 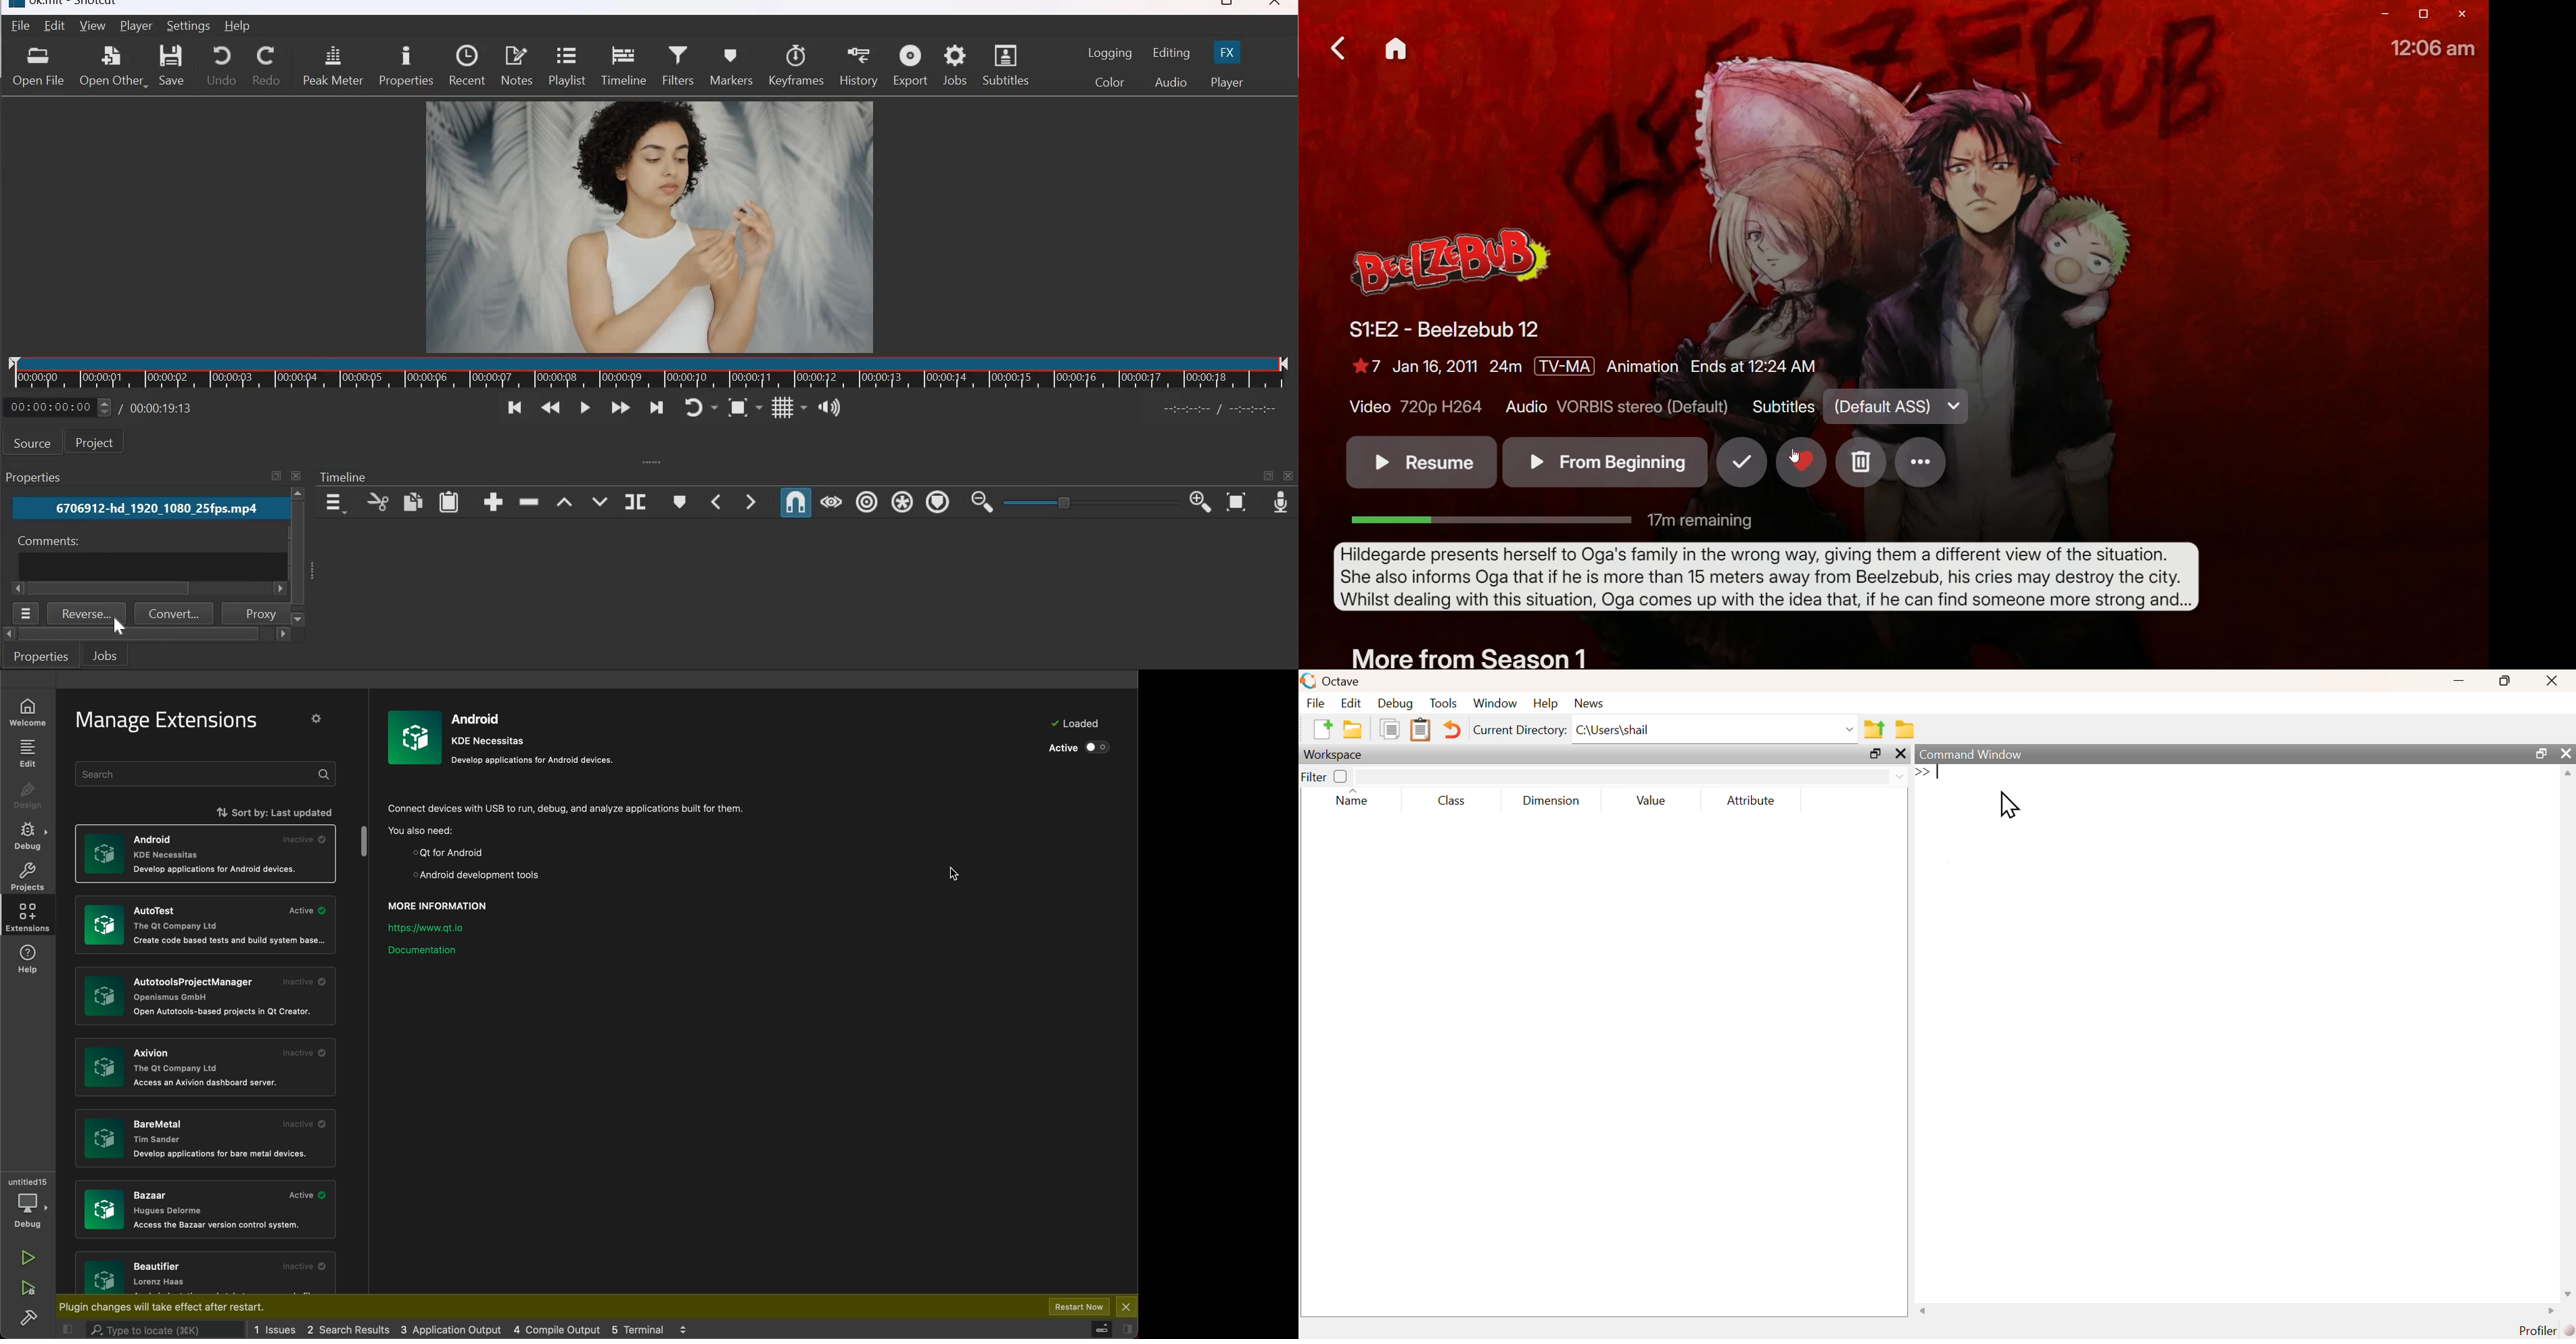 I want to click on Logo, so click(x=1453, y=265).